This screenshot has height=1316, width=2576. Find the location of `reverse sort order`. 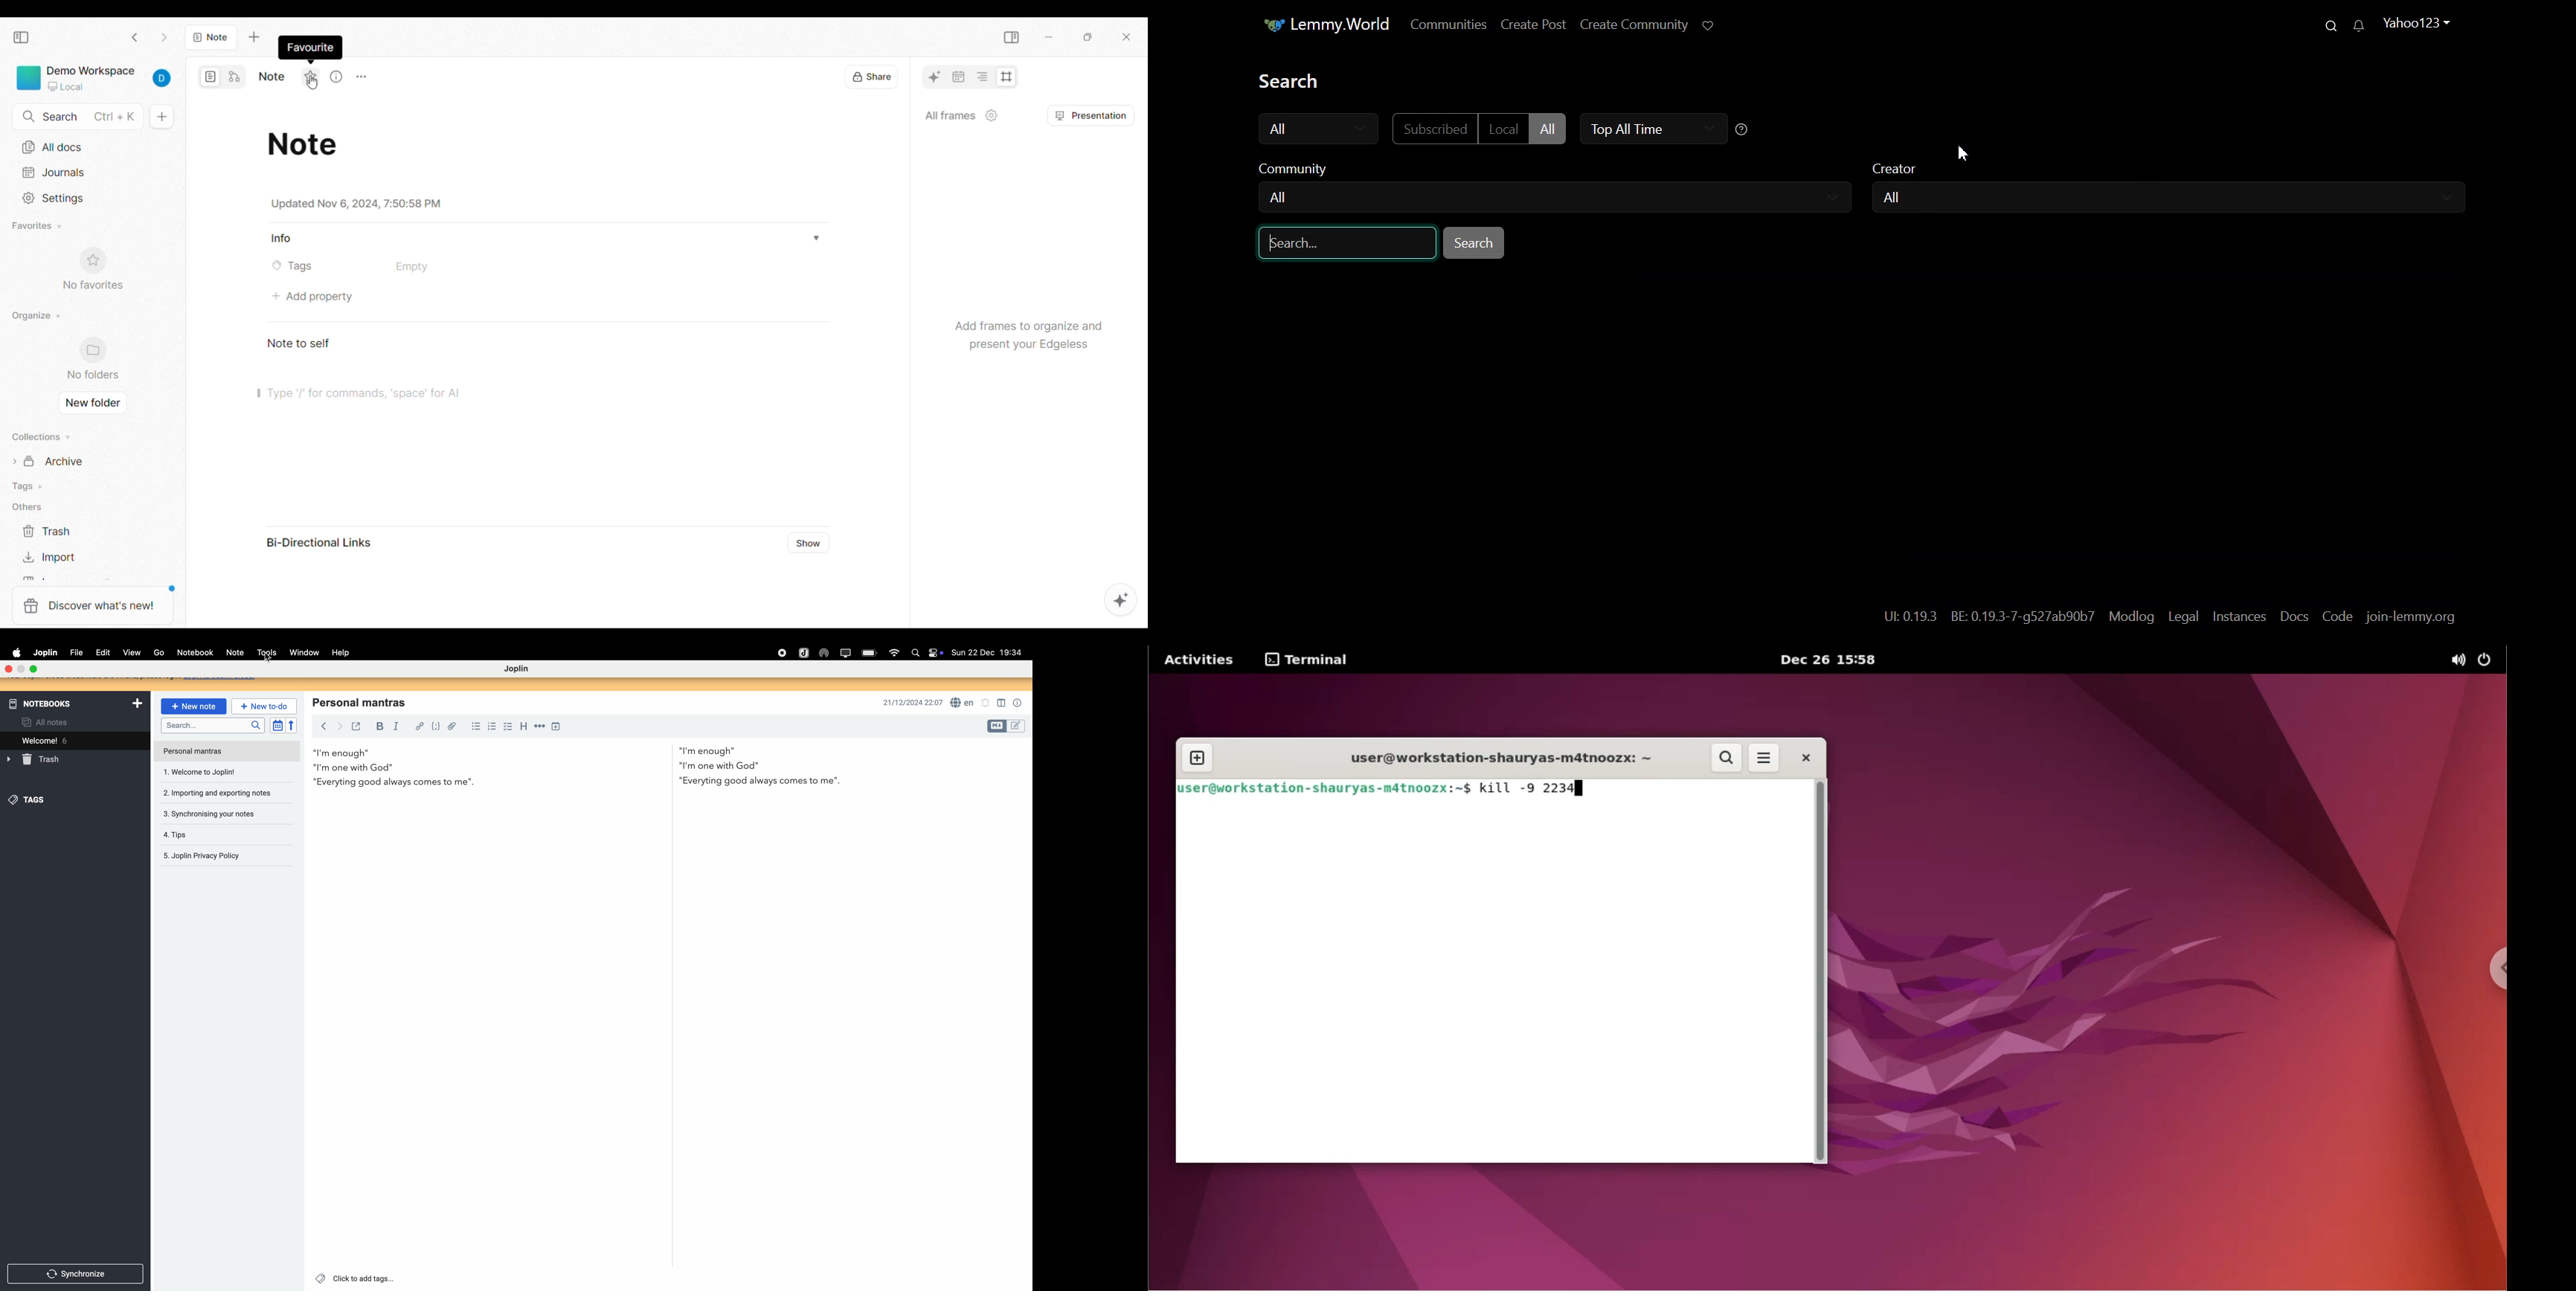

reverse sort order is located at coordinates (292, 724).